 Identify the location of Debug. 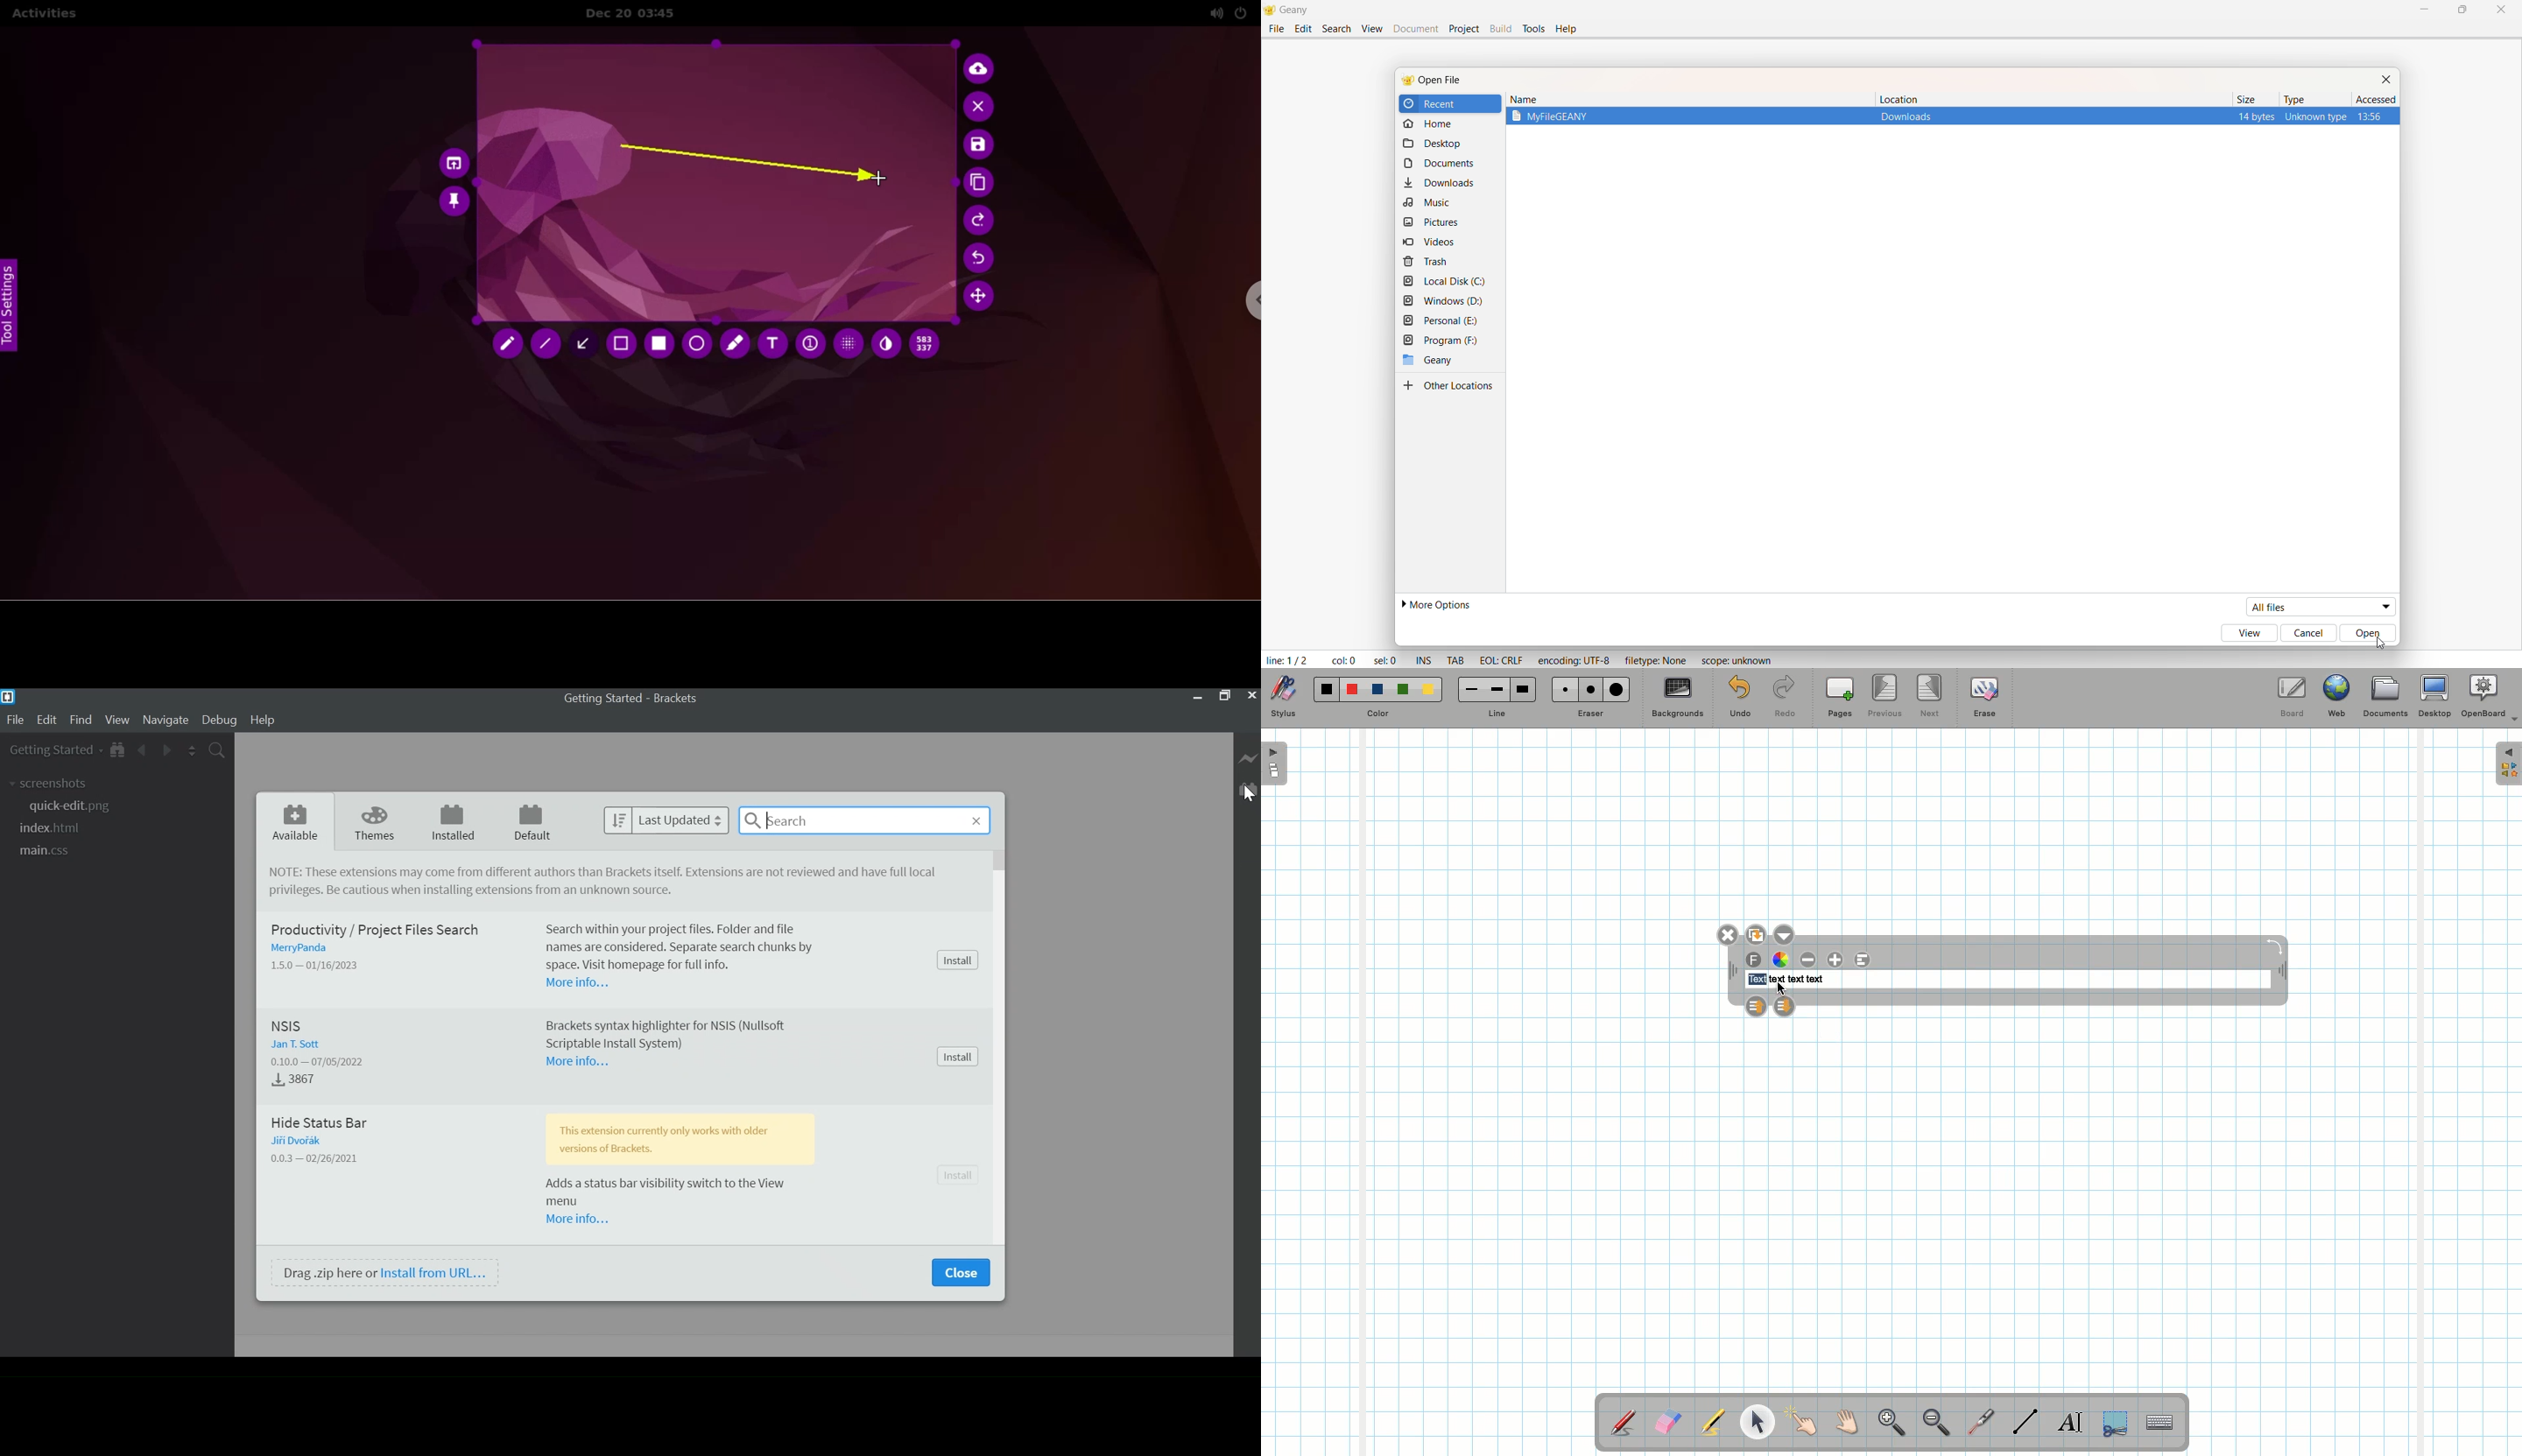
(220, 721).